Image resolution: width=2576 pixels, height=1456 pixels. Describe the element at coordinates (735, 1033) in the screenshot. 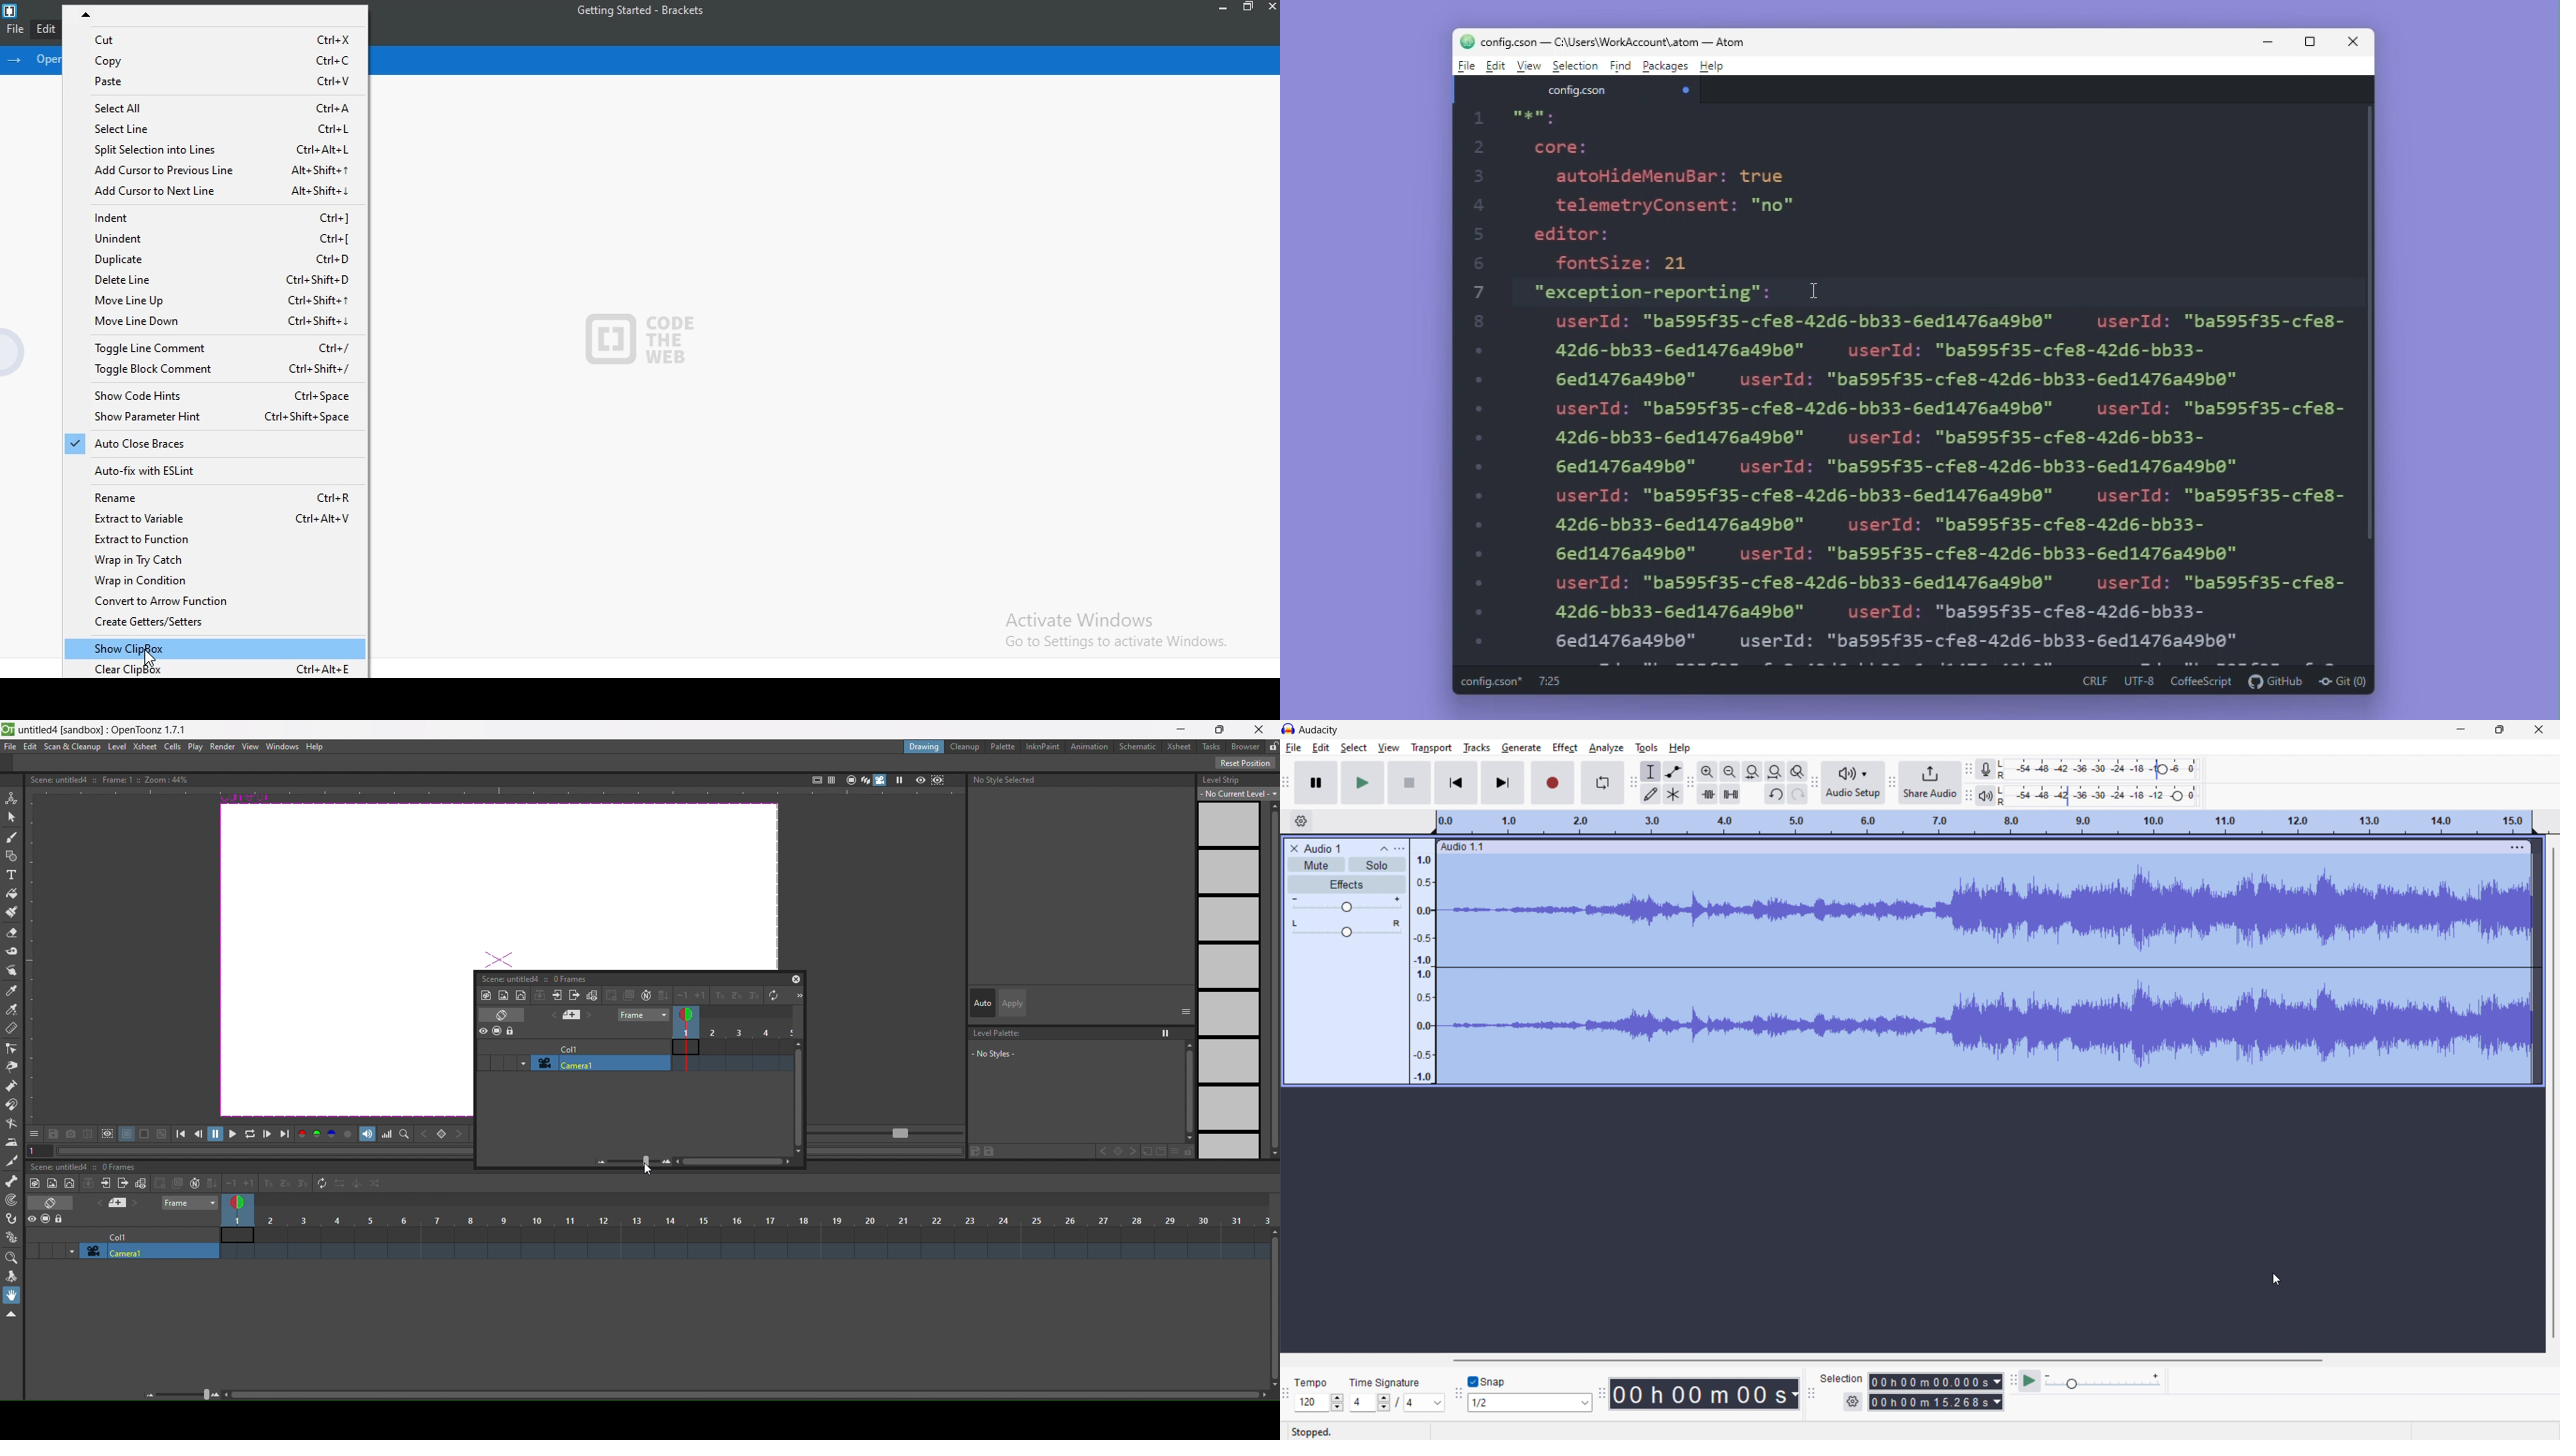

I see `column` at that location.